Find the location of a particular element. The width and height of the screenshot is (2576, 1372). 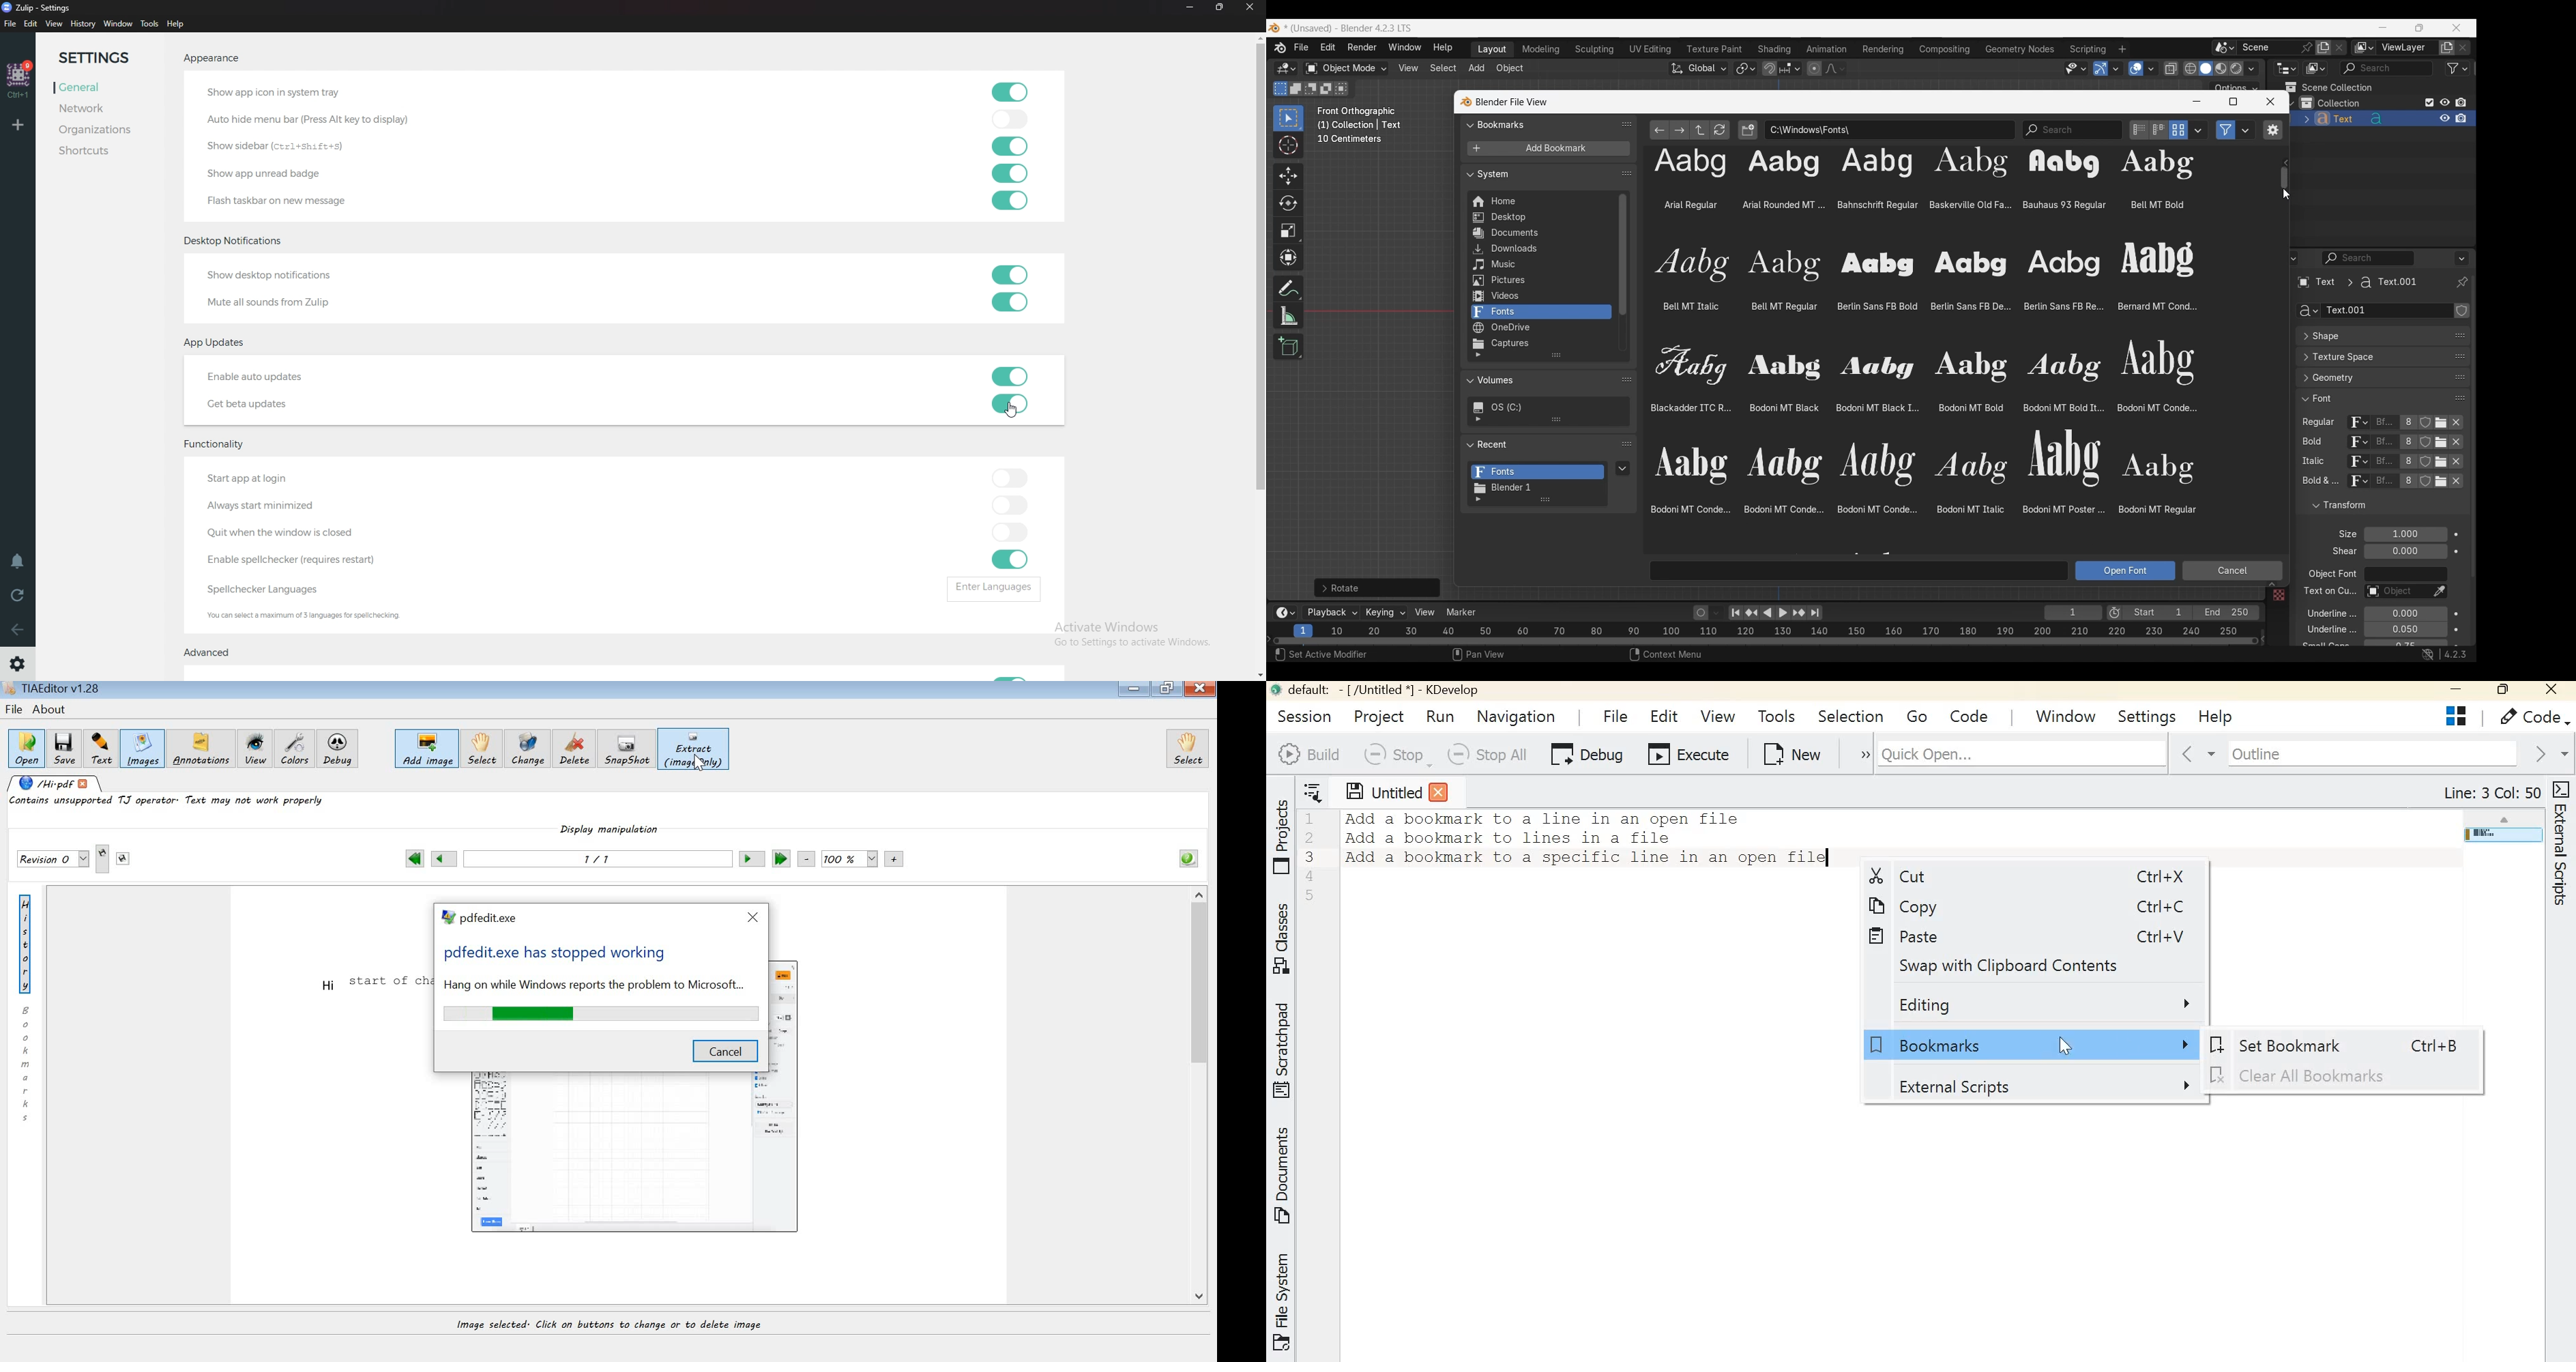

For further rotation is located at coordinates (1377, 588).